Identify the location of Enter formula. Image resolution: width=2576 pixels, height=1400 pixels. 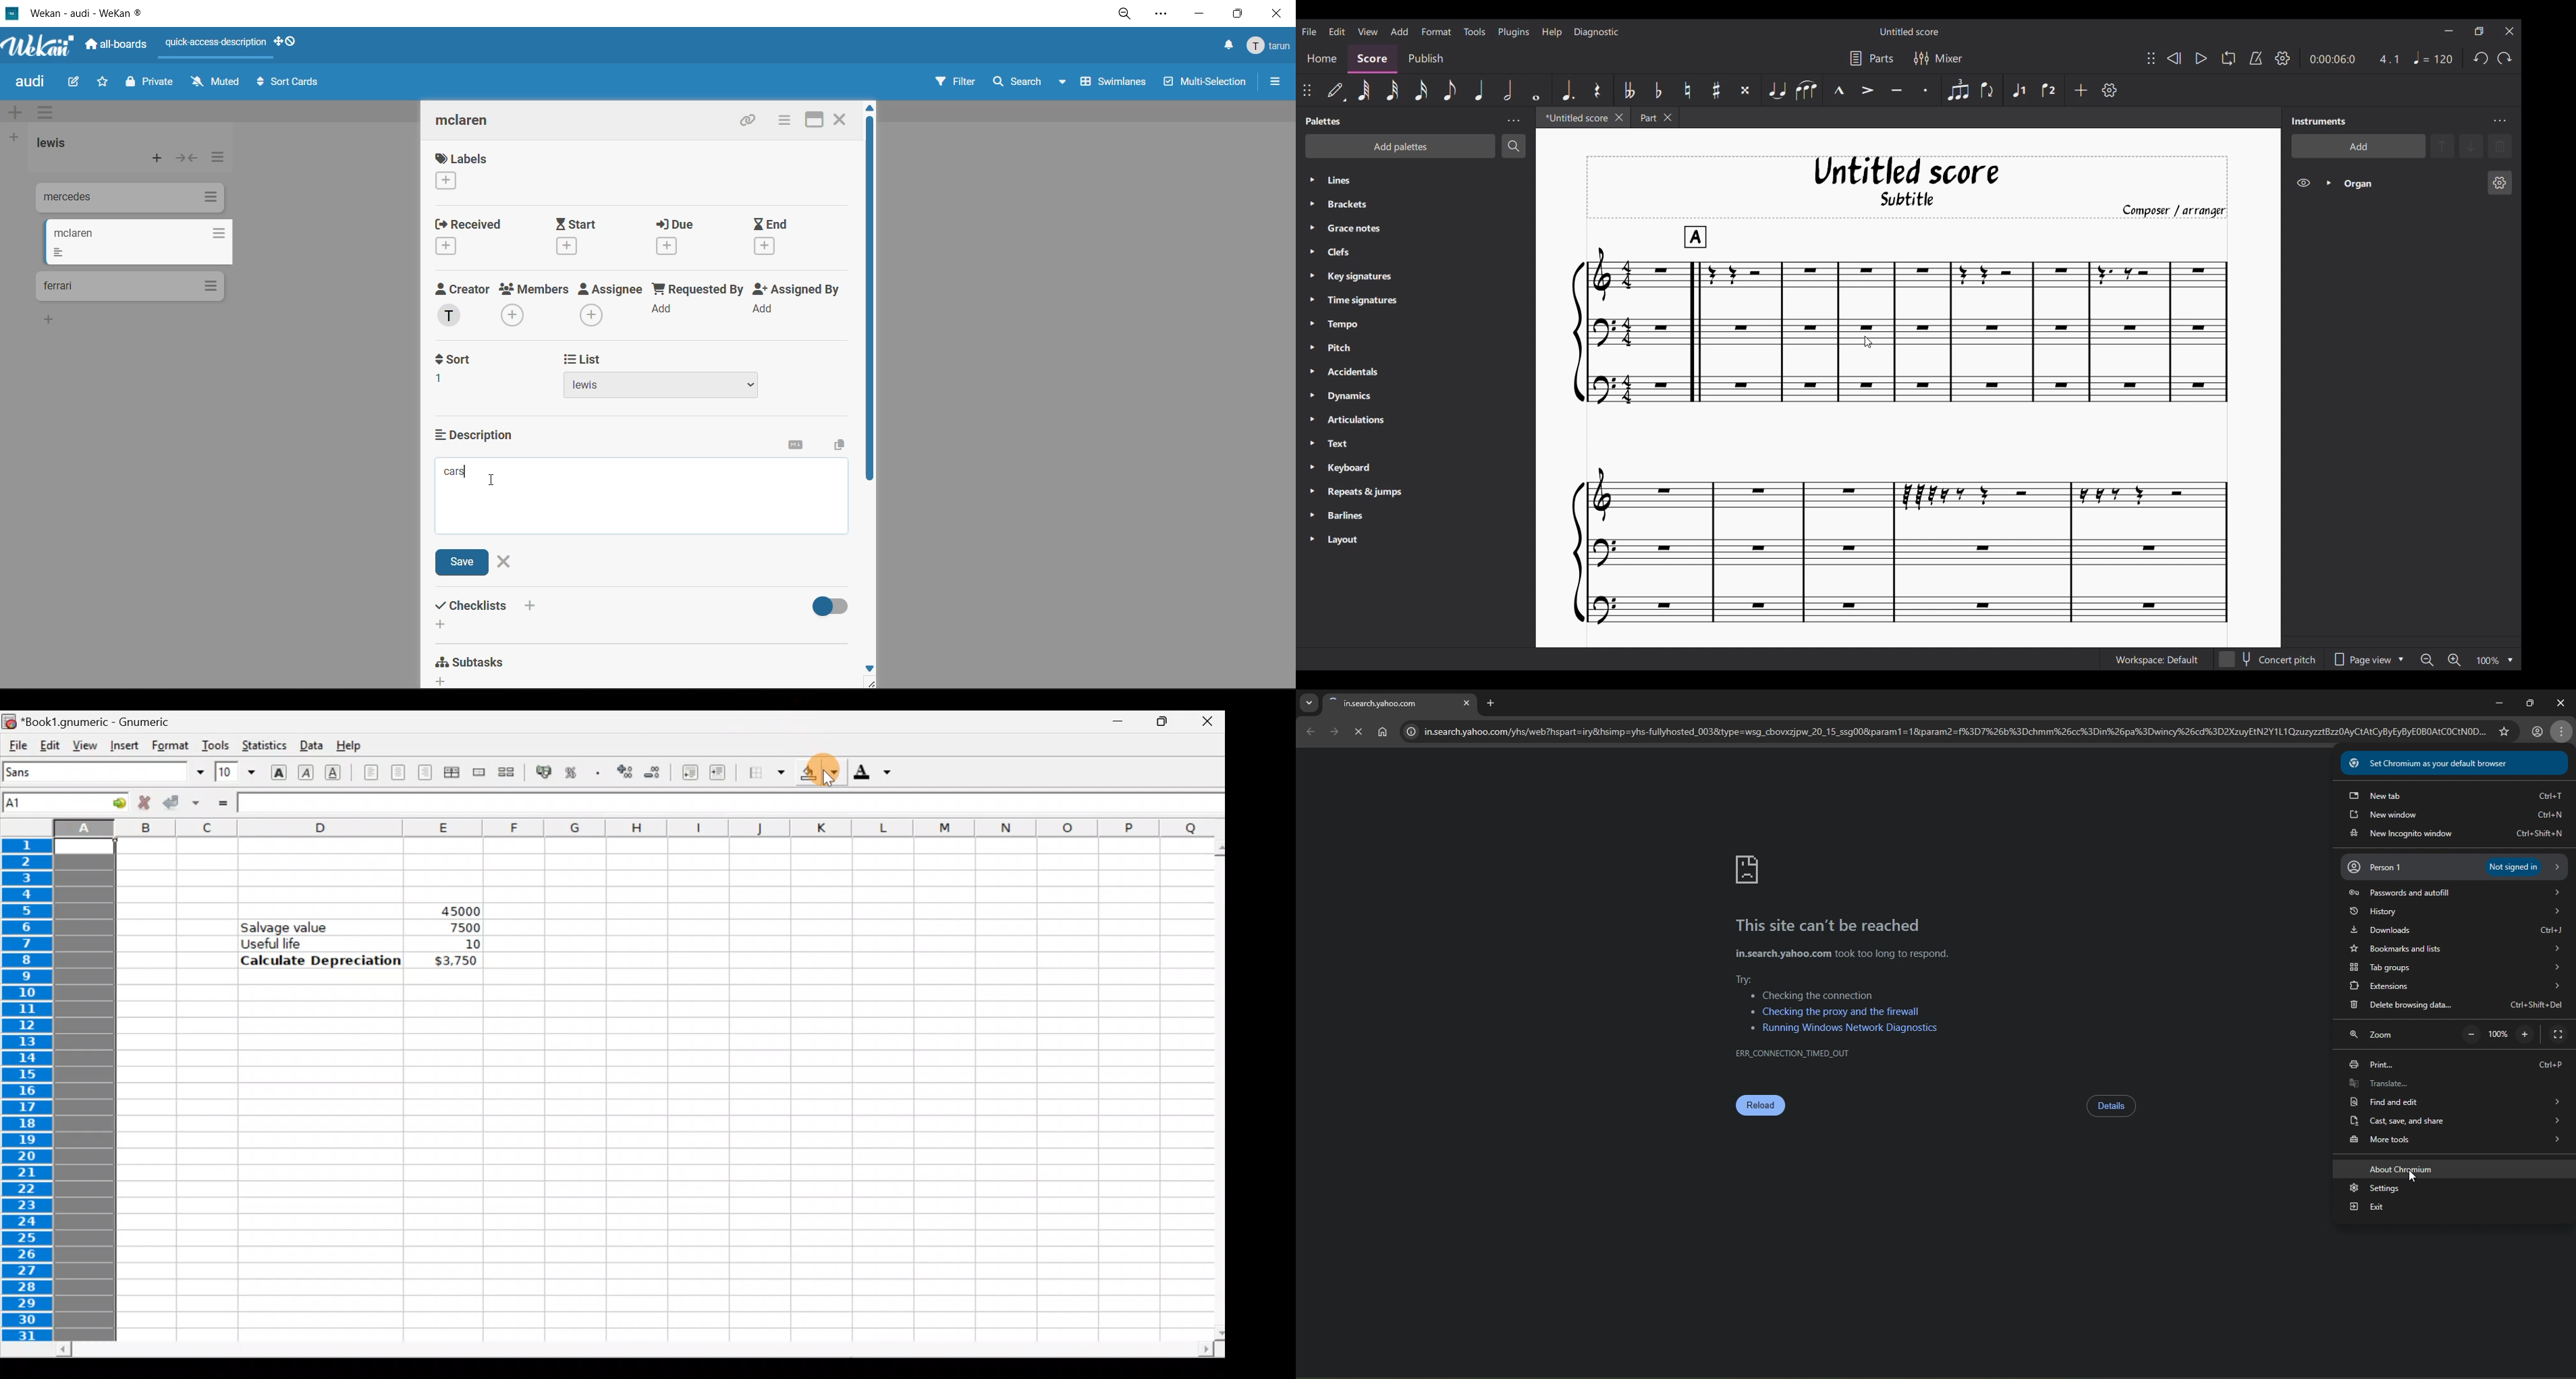
(222, 803).